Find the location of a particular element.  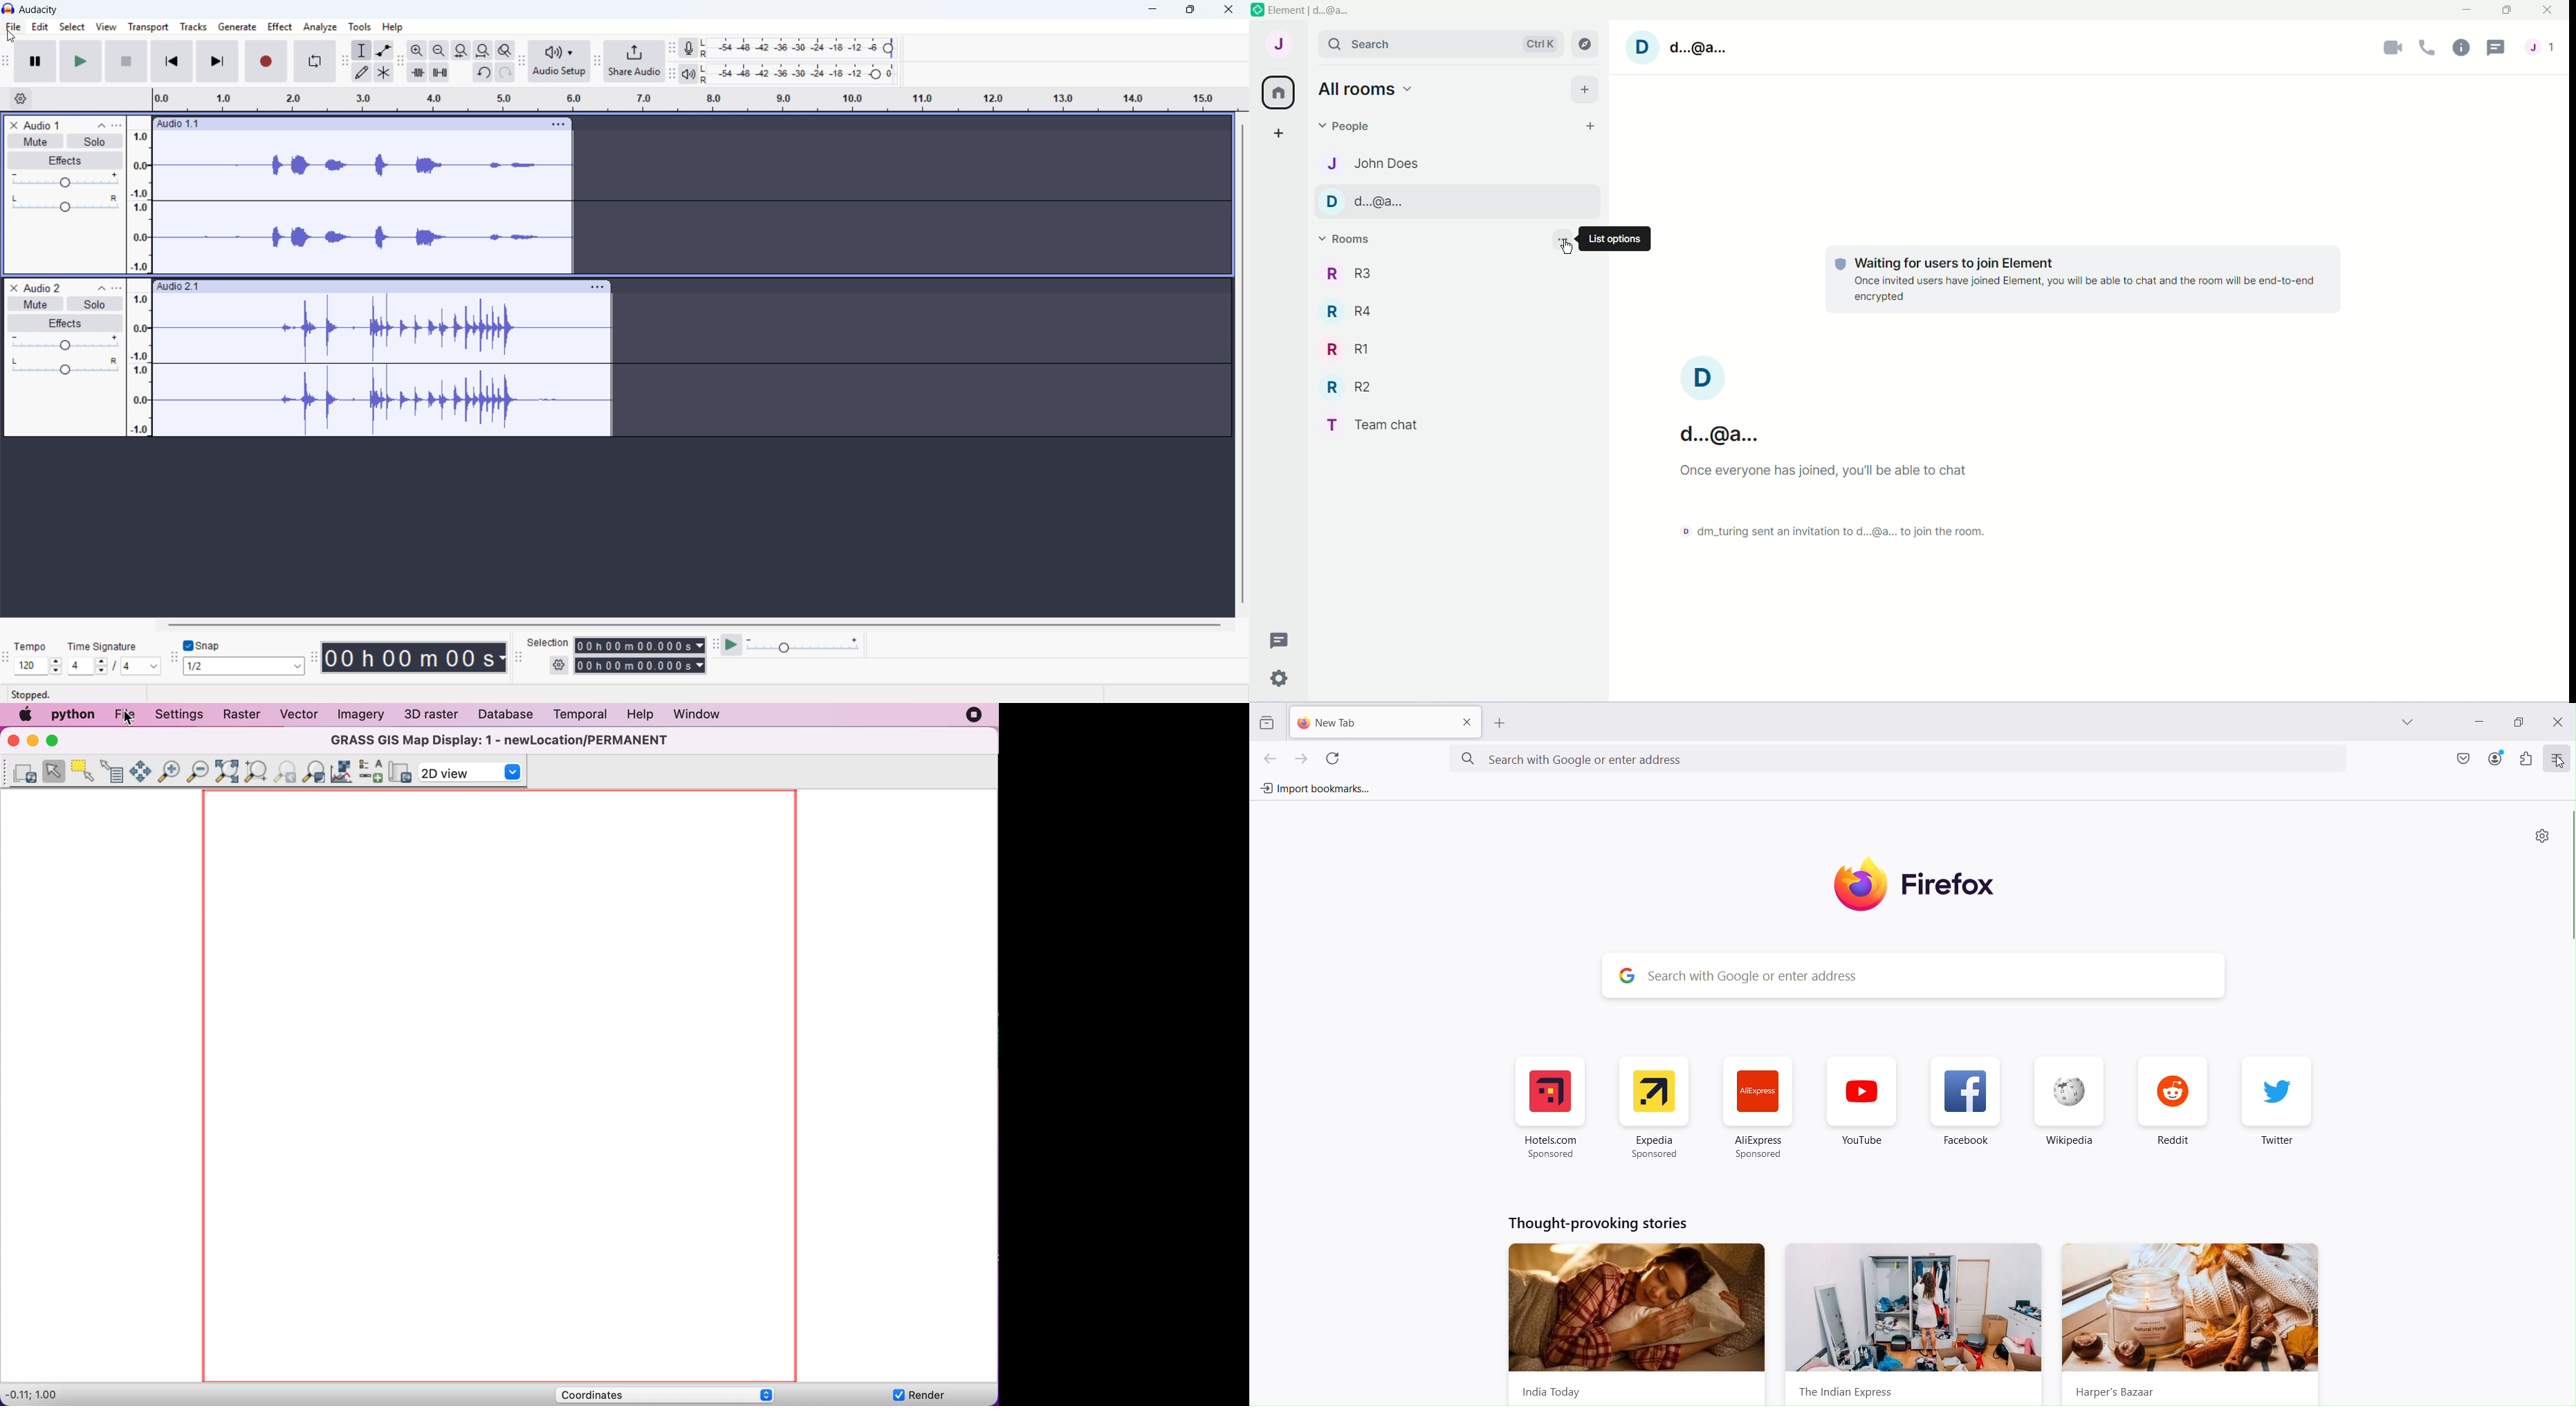

Voice Call is located at coordinates (2428, 47).